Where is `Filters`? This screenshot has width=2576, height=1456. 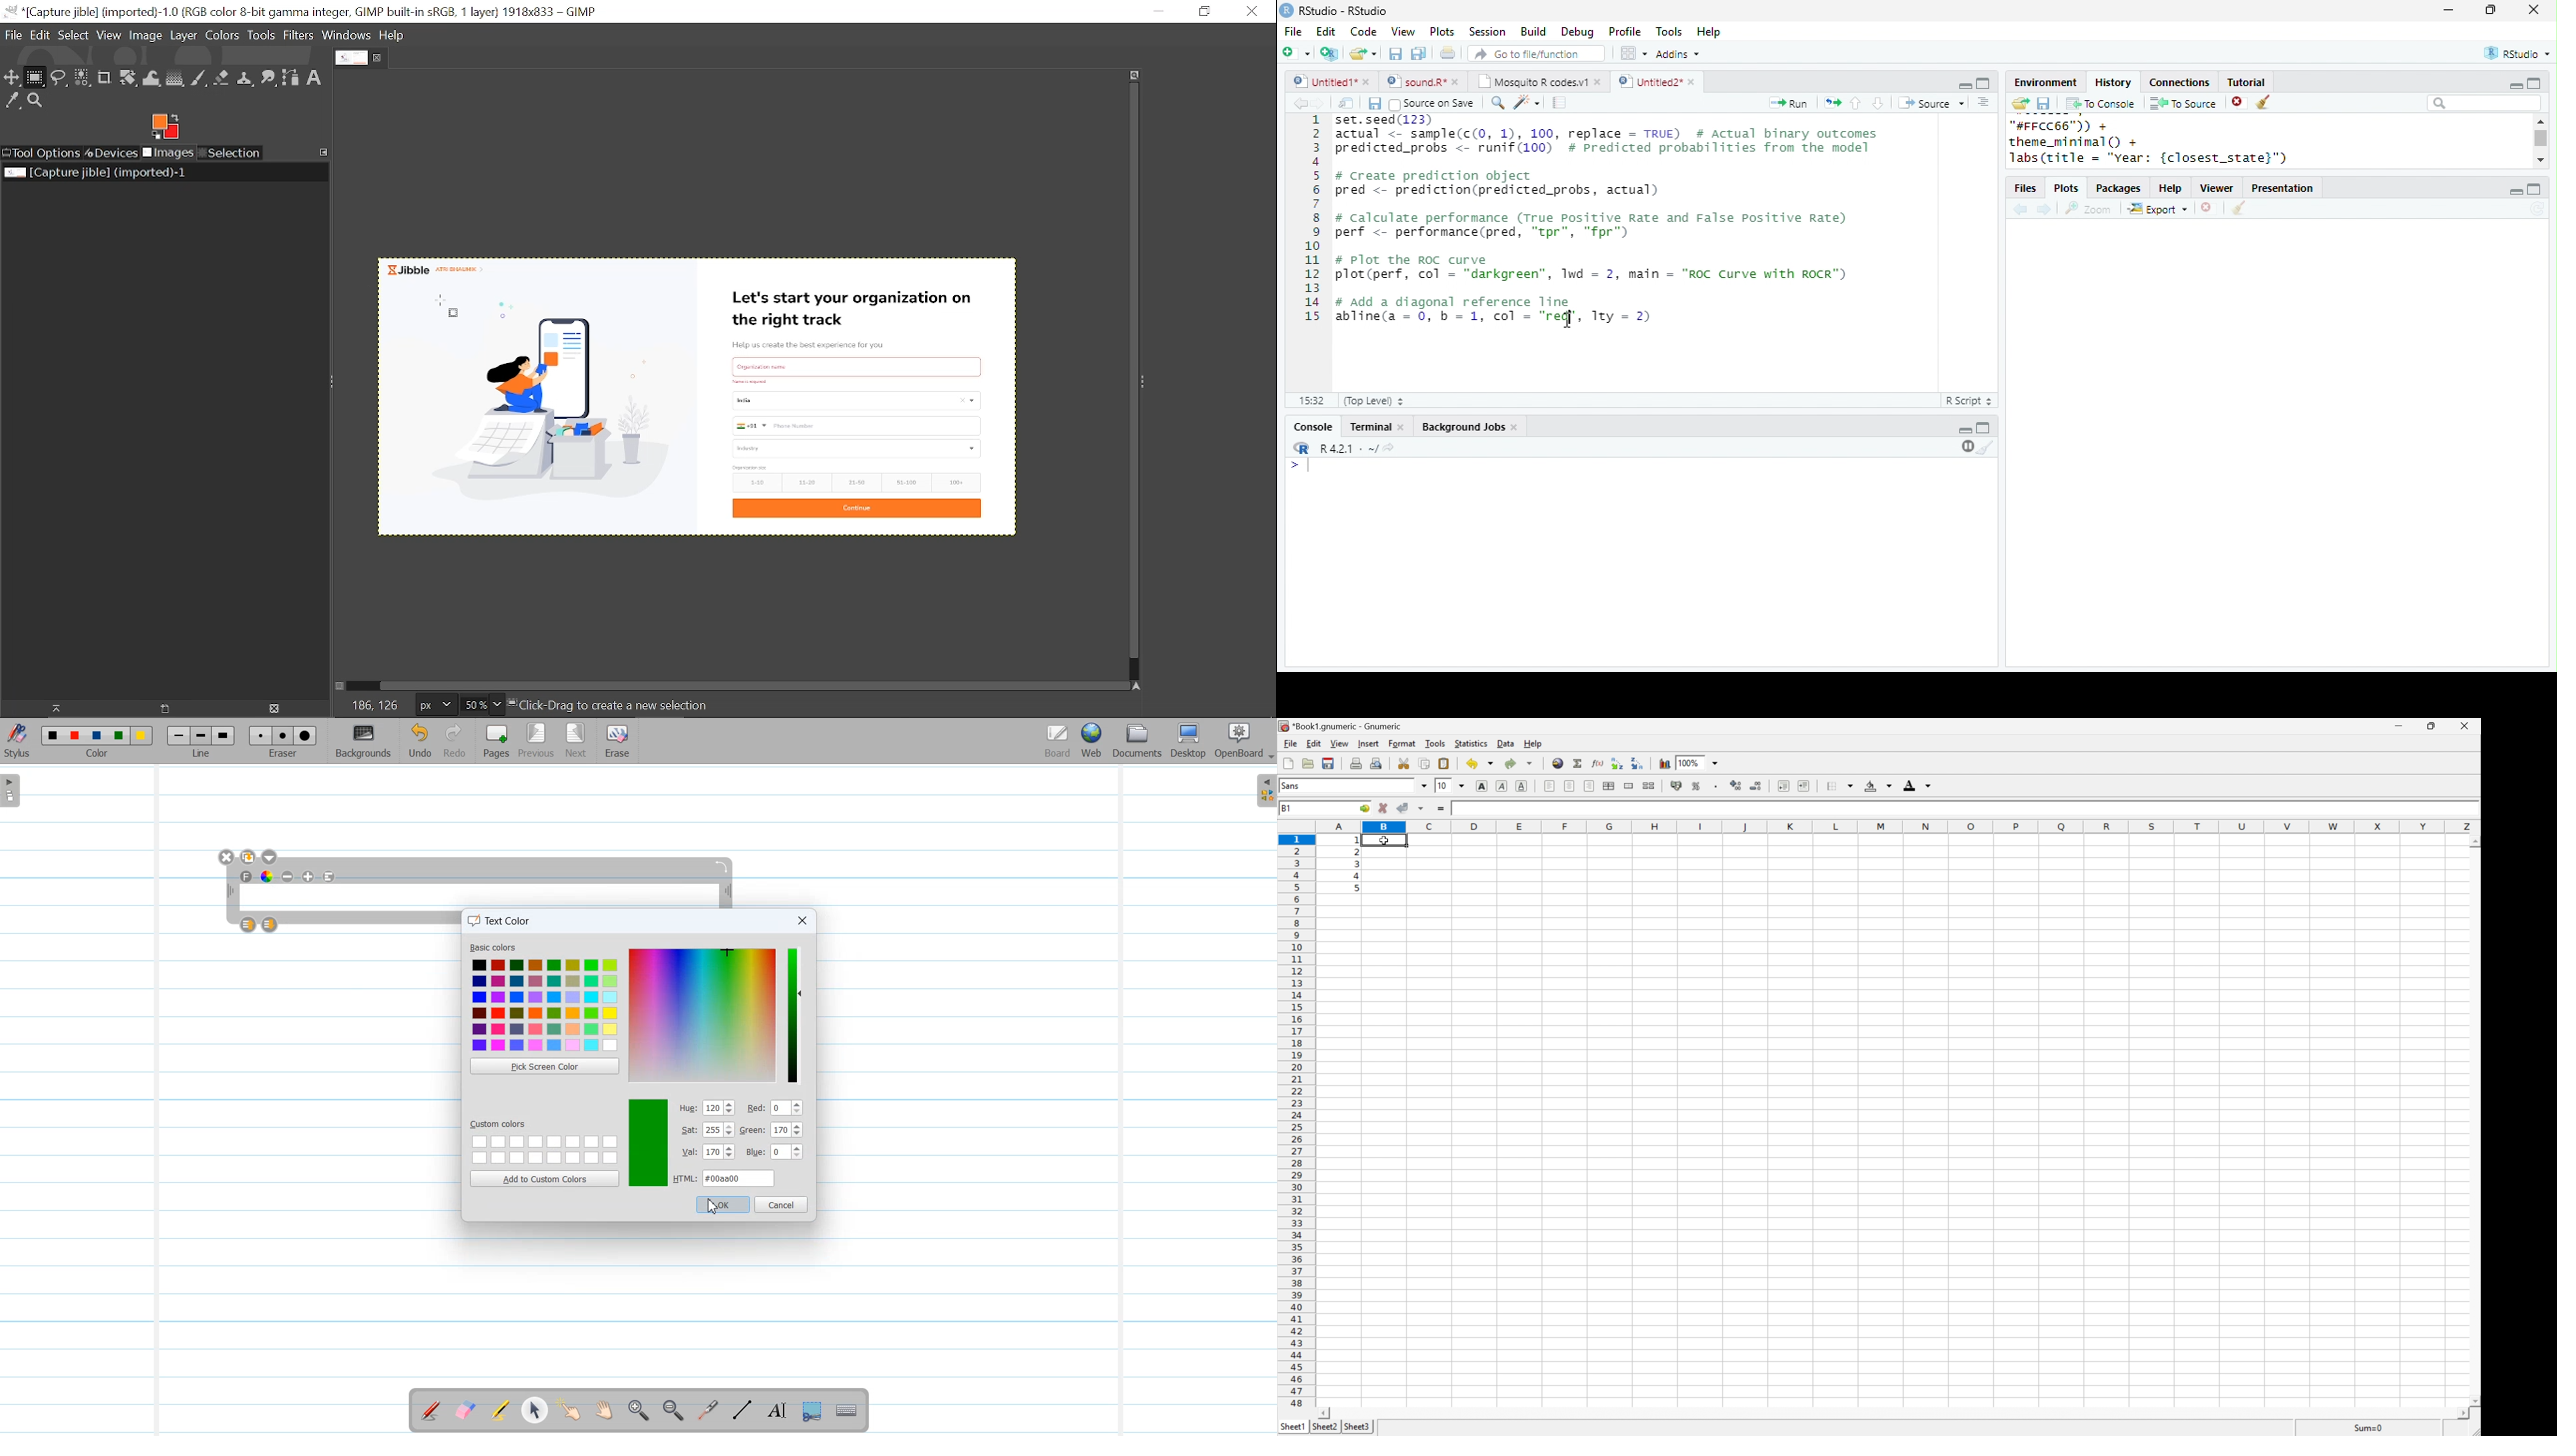
Filters is located at coordinates (299, 36).